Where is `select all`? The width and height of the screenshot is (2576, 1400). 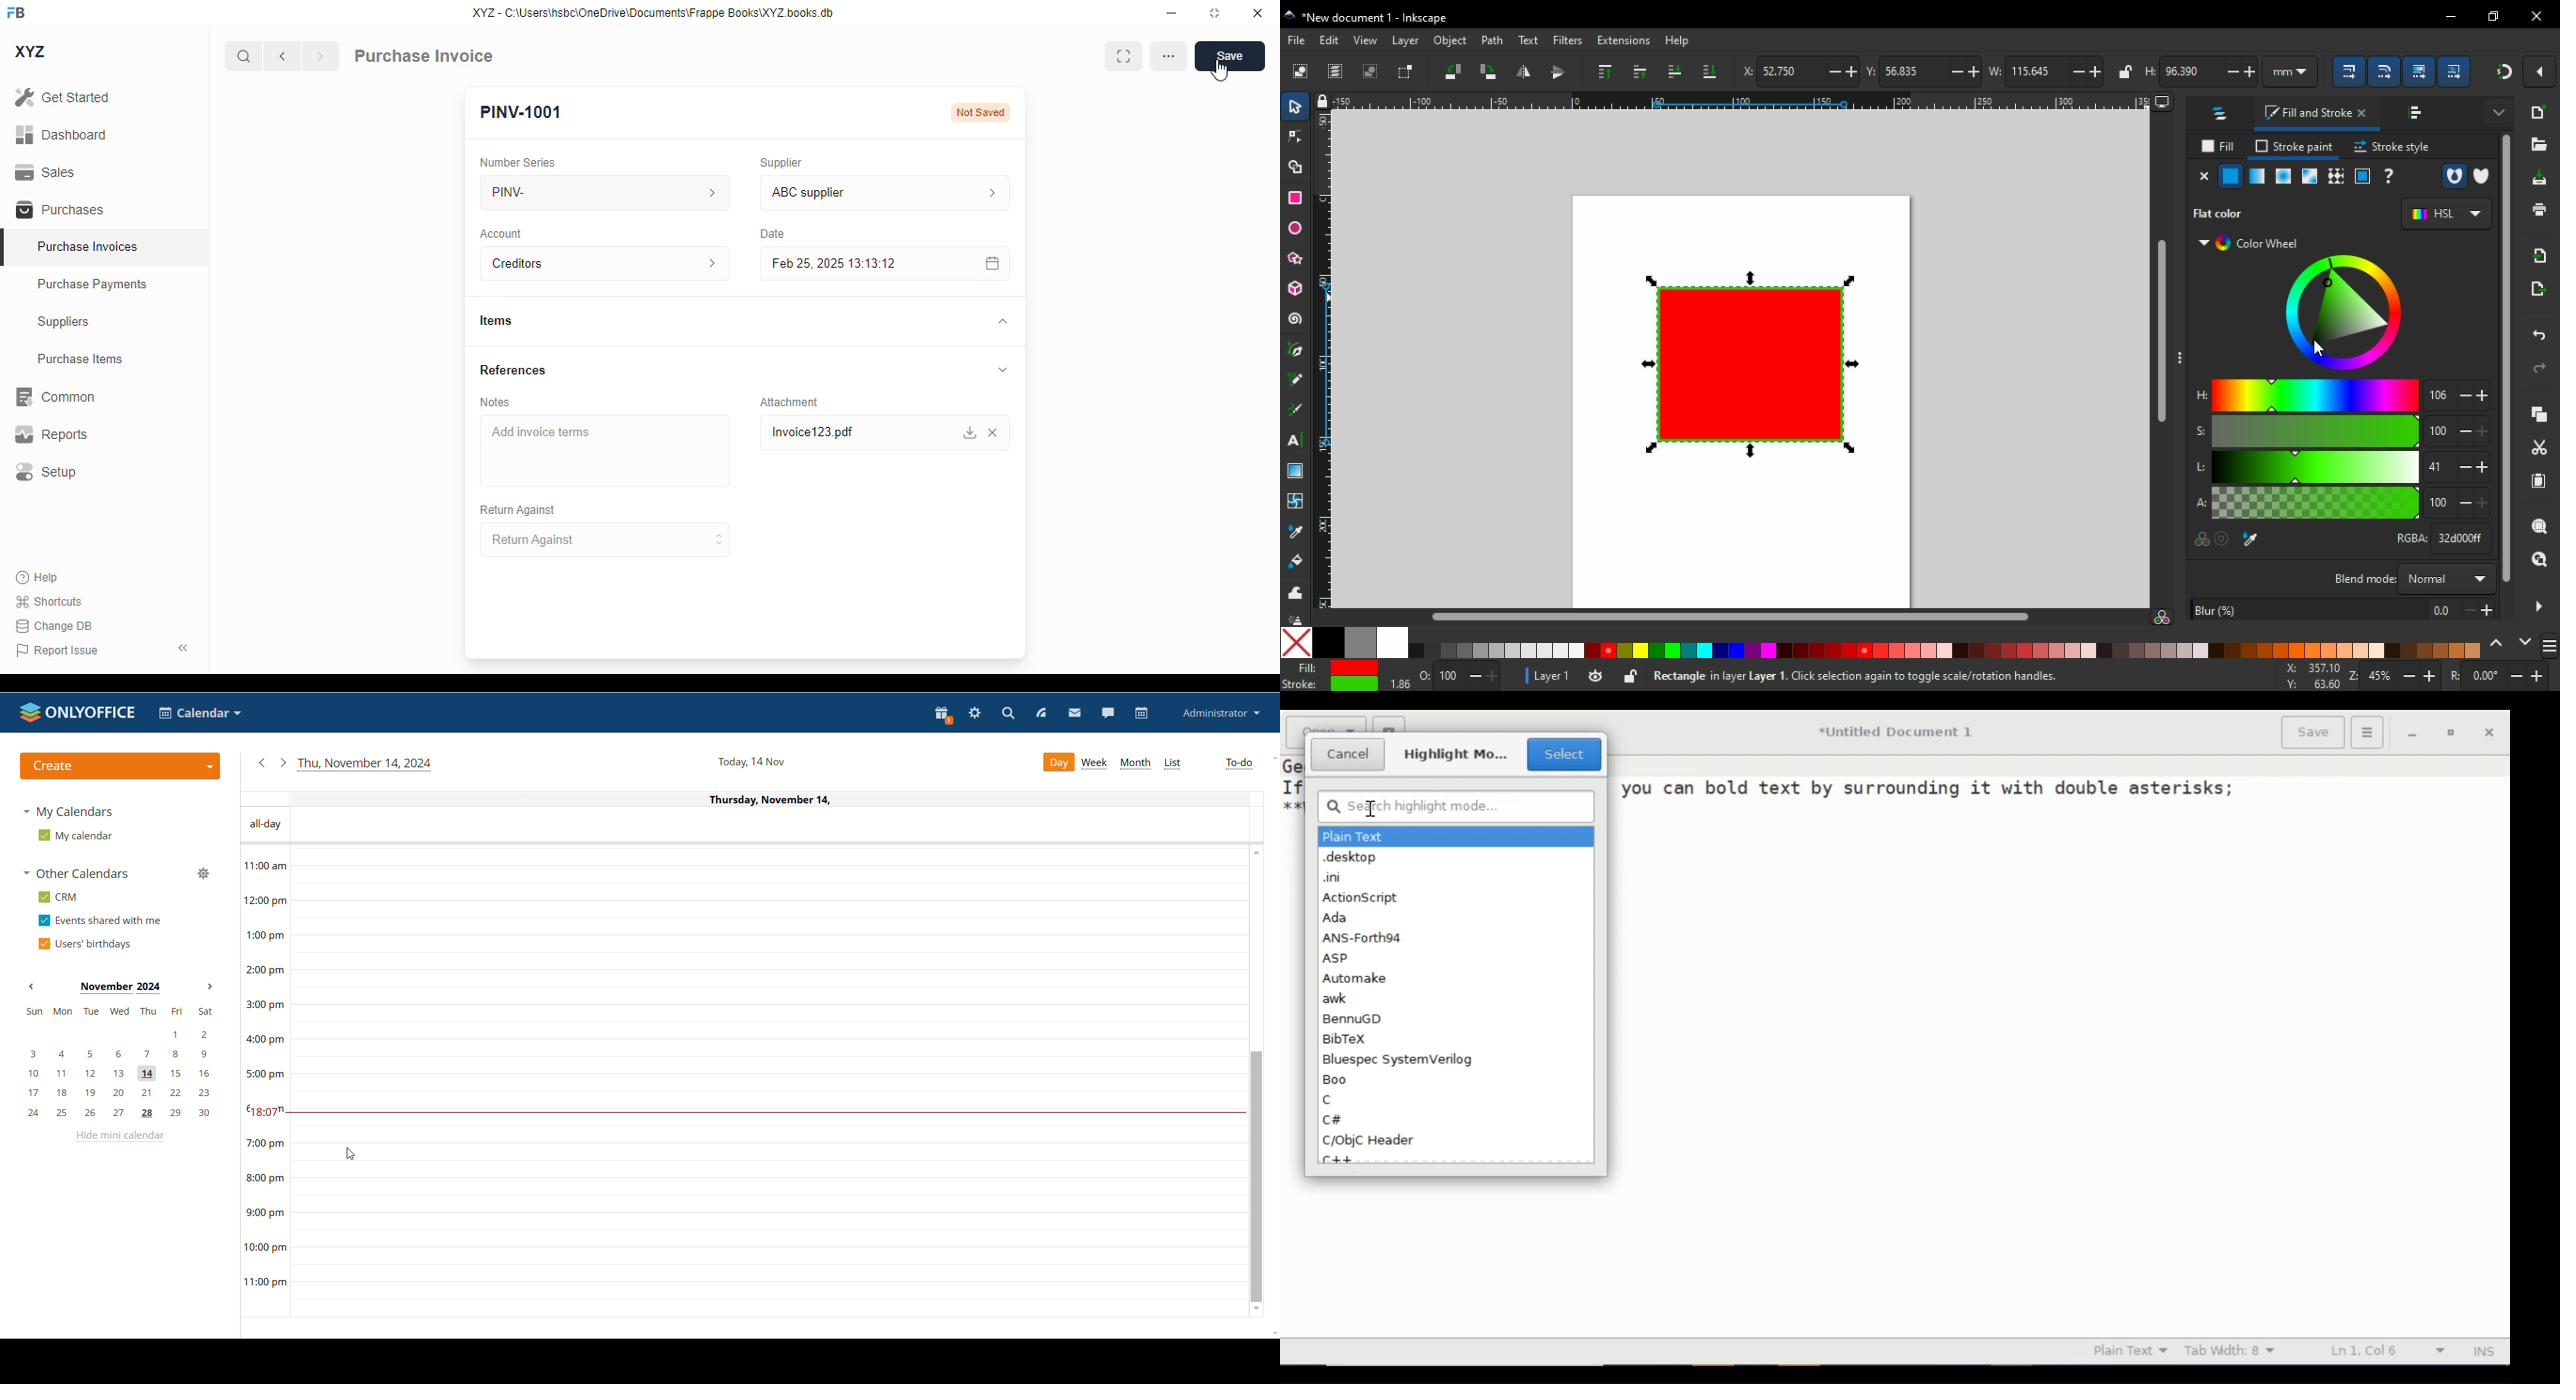 select all is located at coordinates (1301, 73).